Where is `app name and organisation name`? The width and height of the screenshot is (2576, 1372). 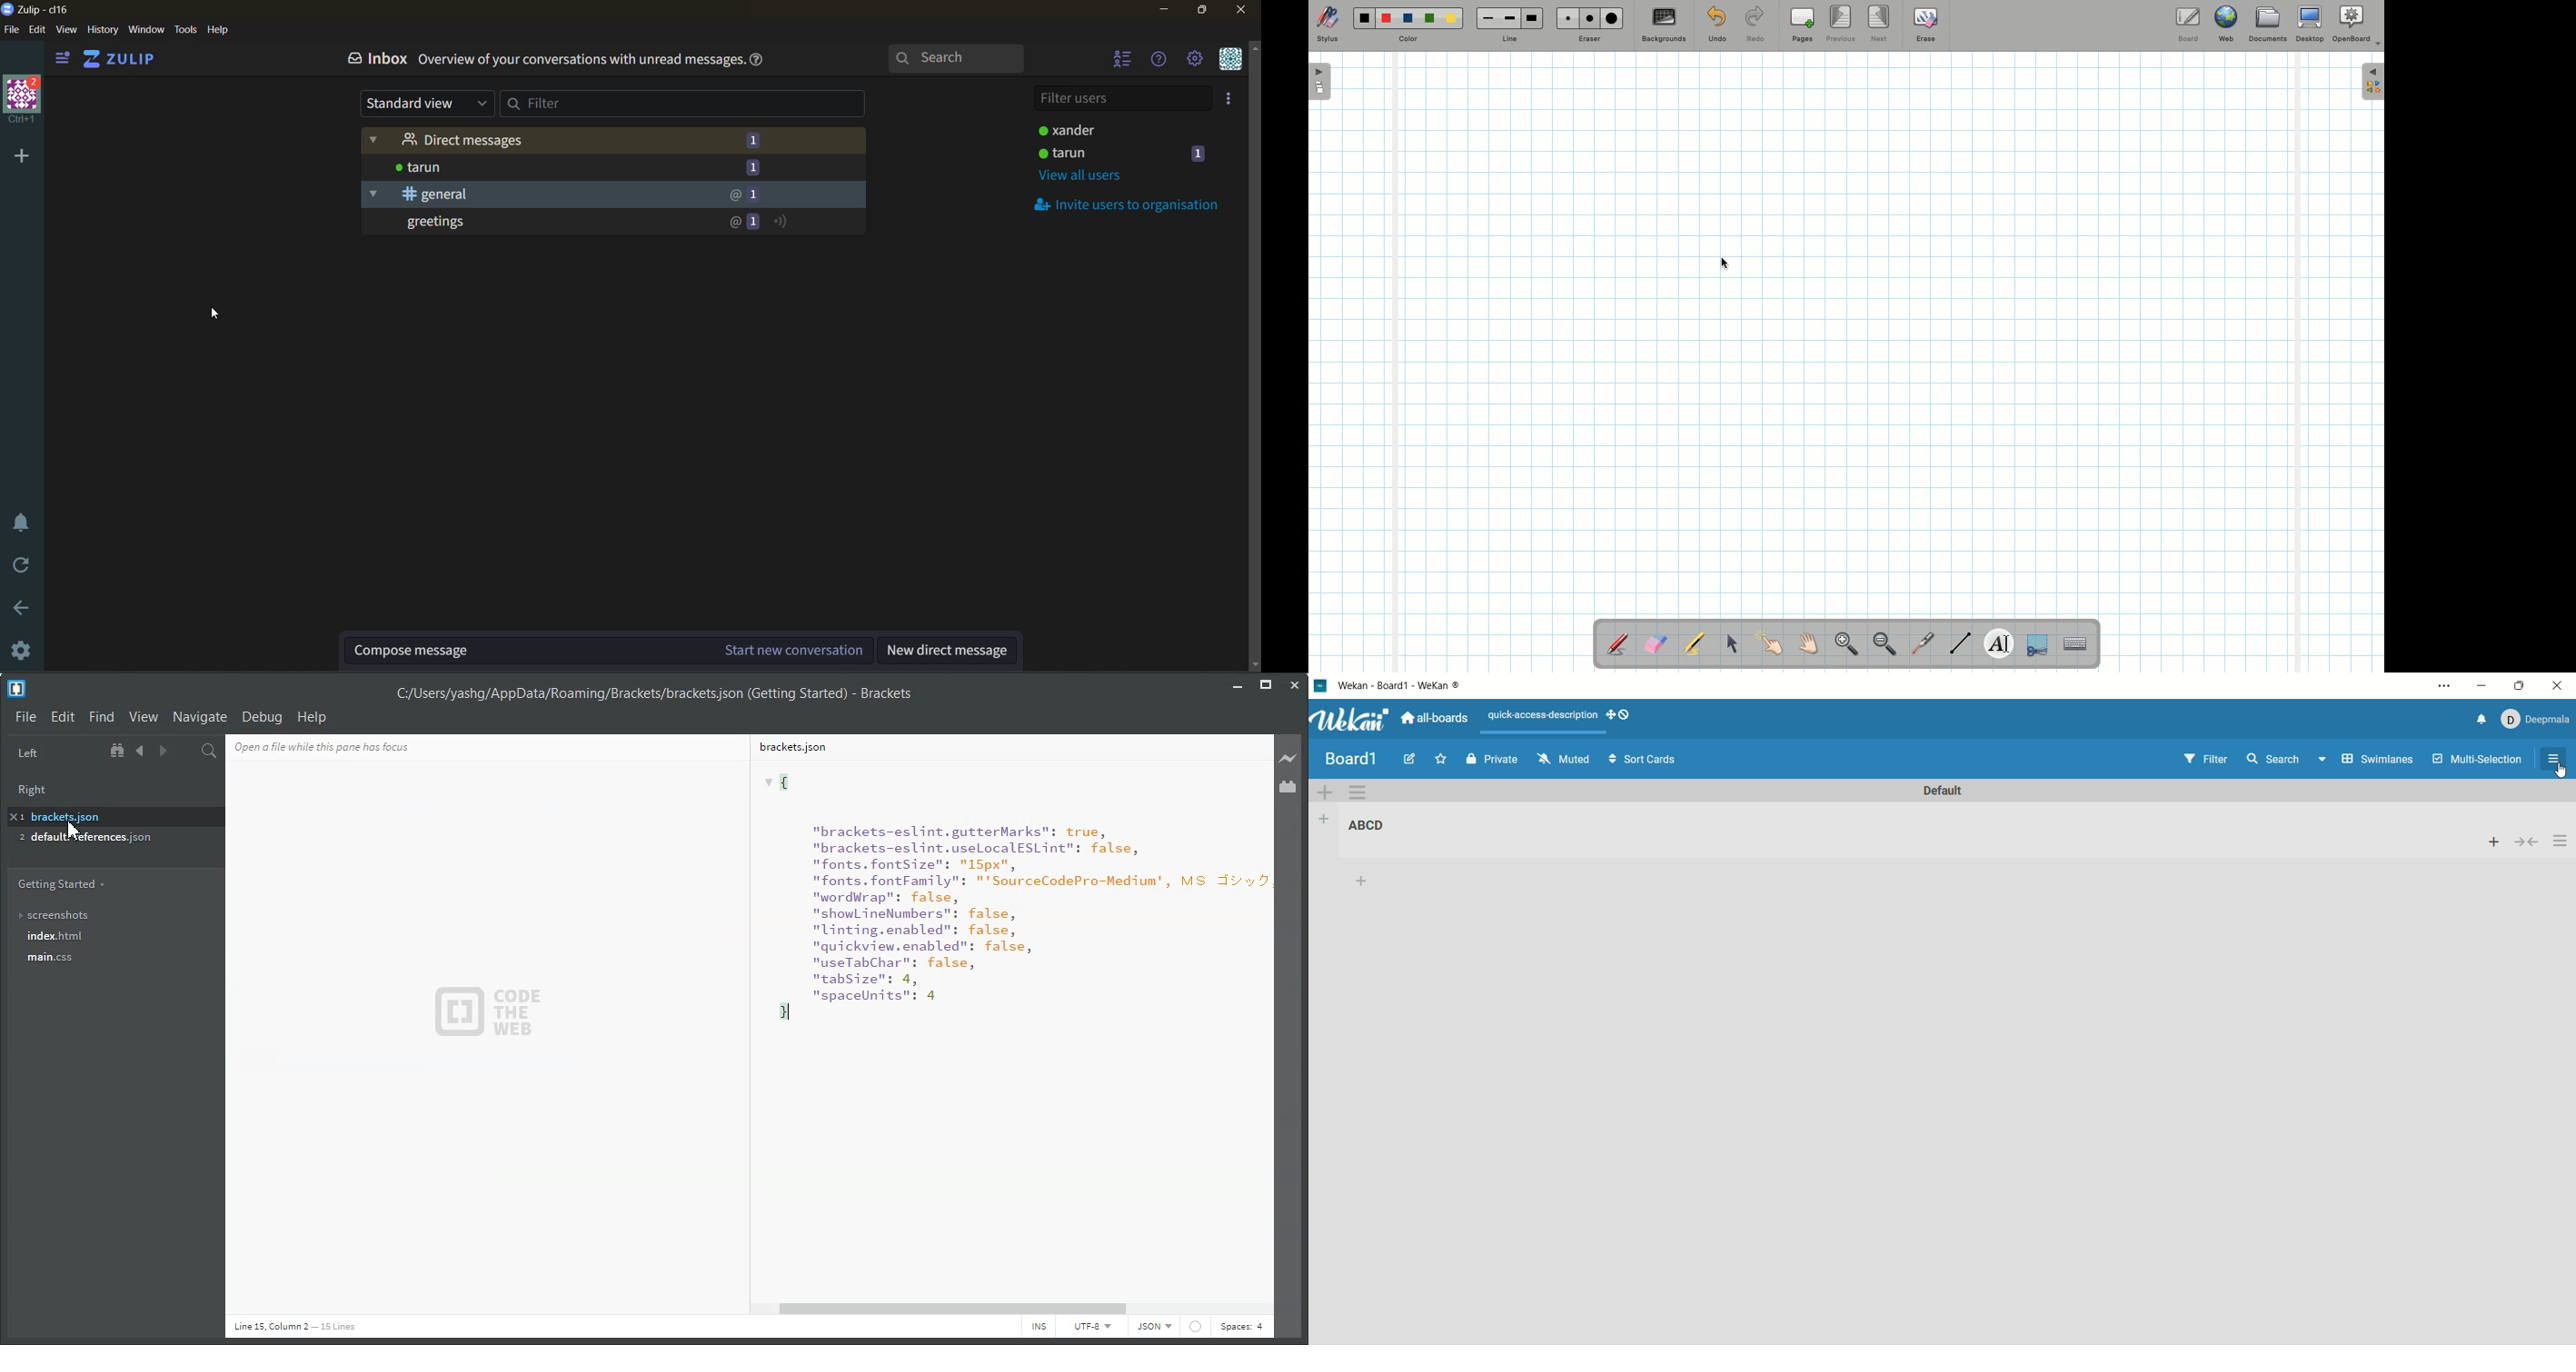 app name and organisation name is located at coordinates (39, 10).